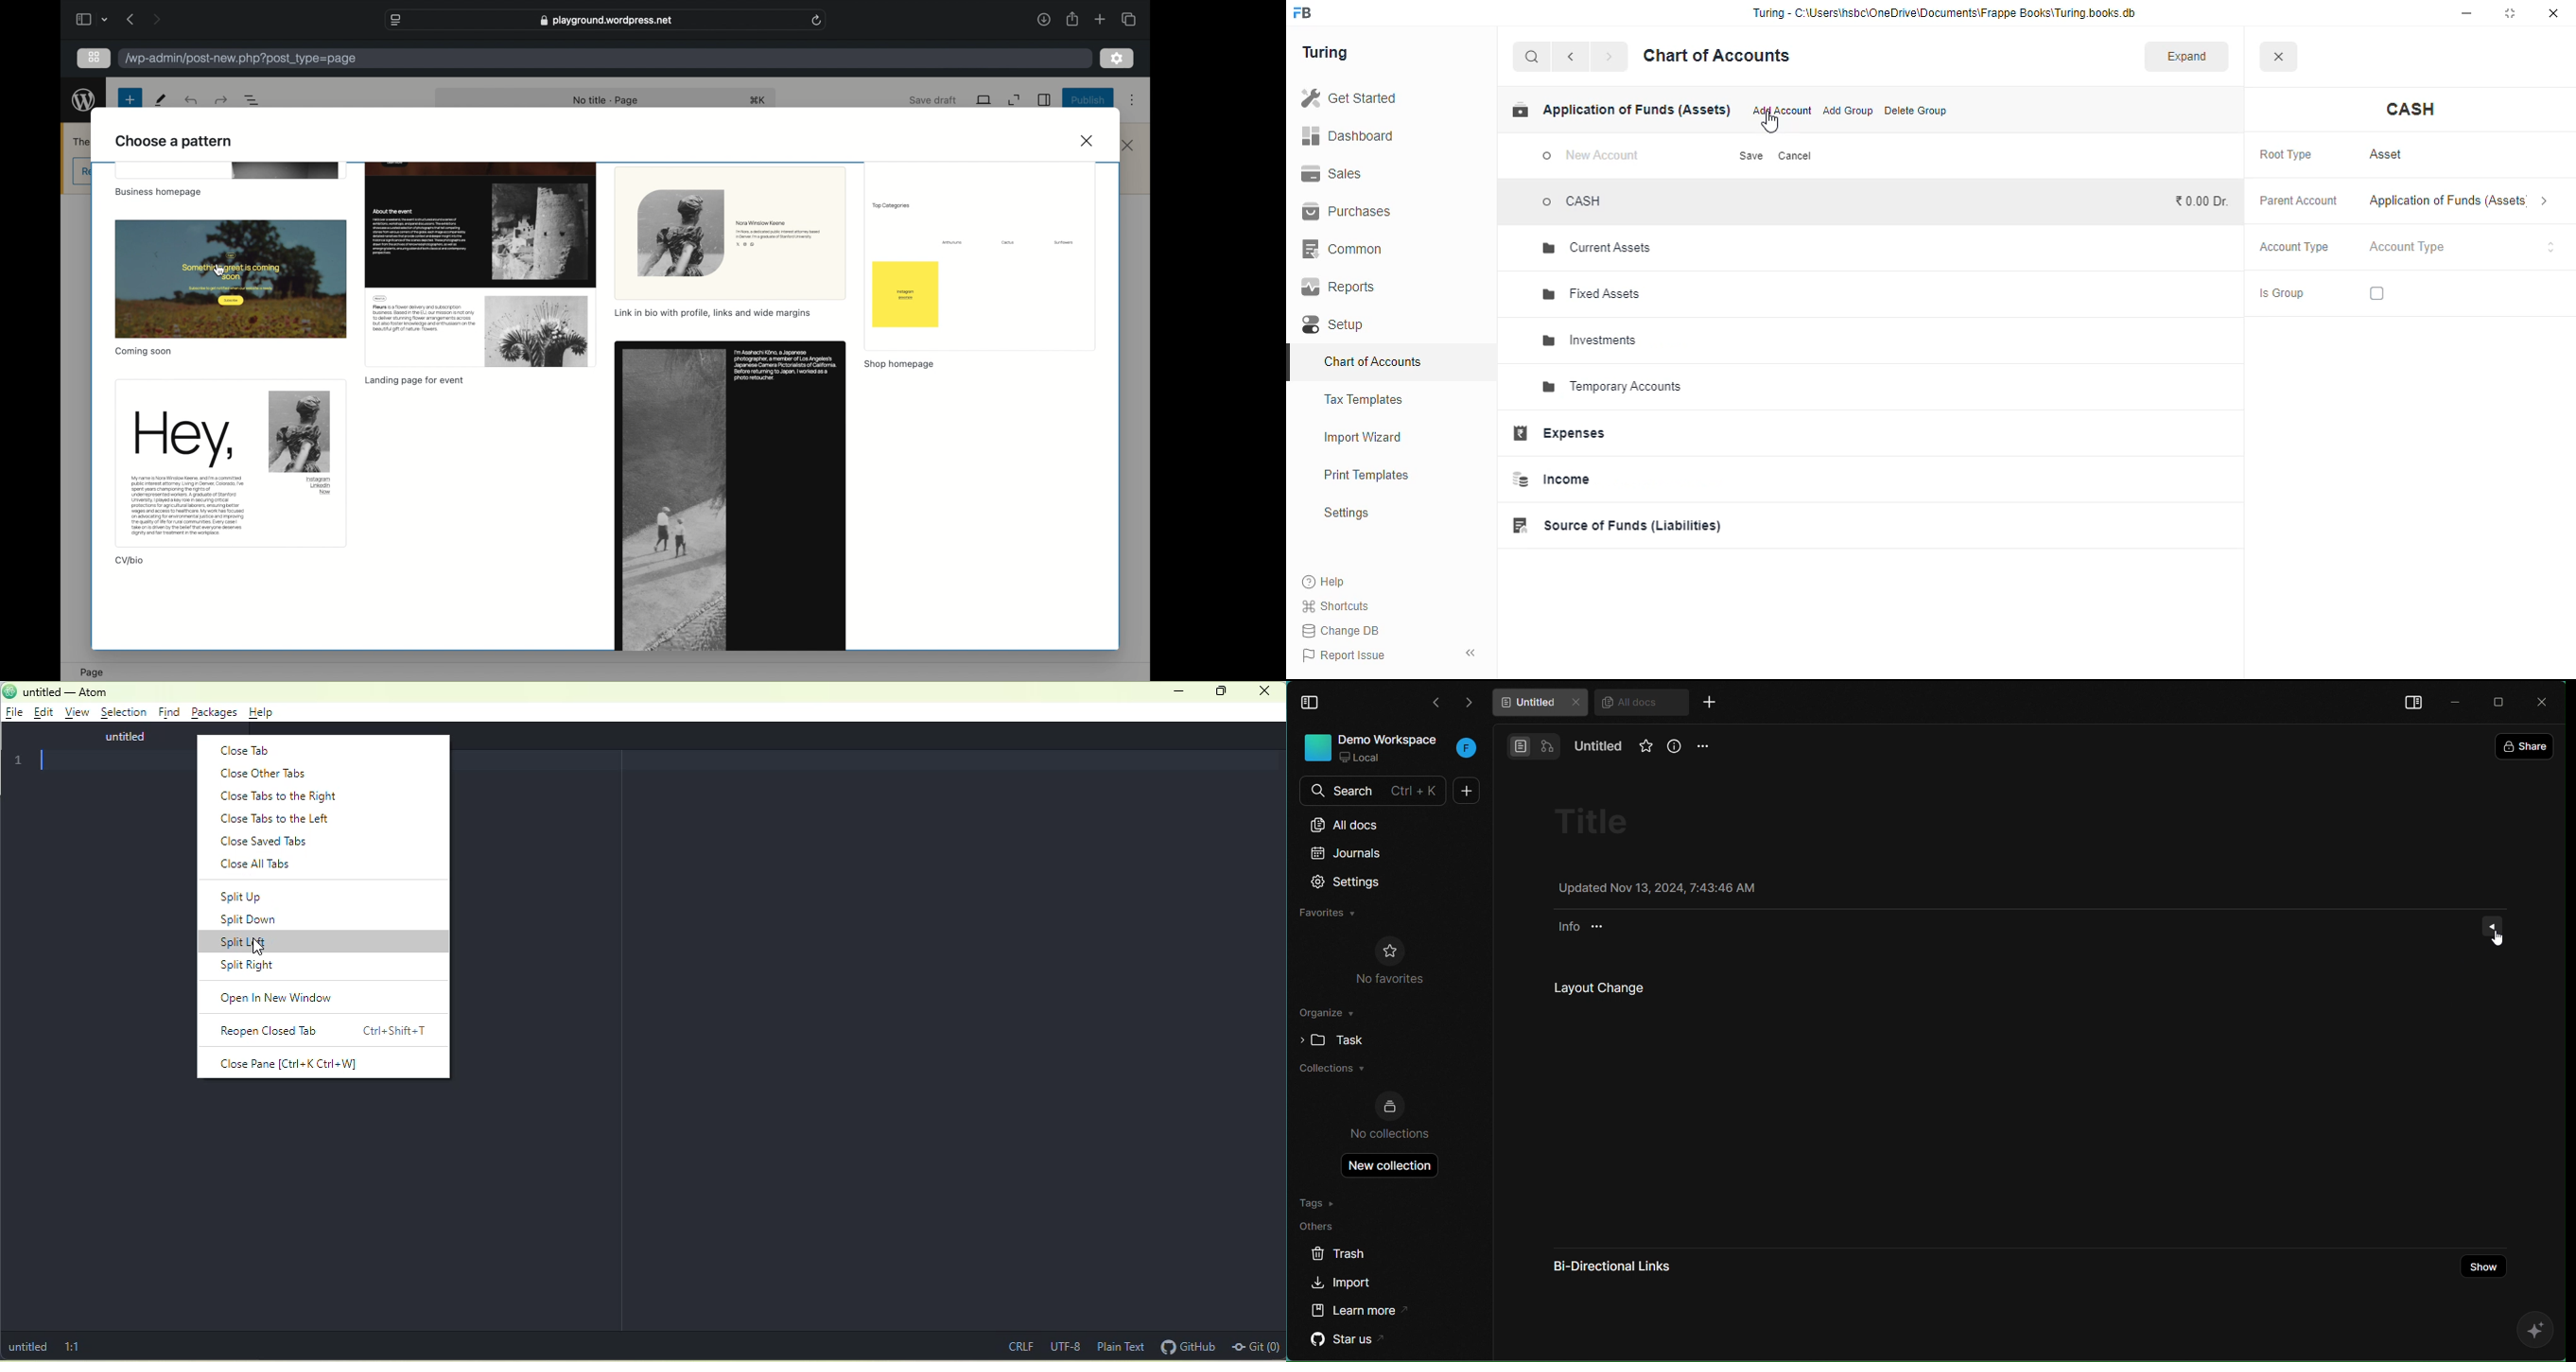 Image resolution: width=2576 pixels, height=1372 pixels. I want to click on report issue, so click(1343, 655).